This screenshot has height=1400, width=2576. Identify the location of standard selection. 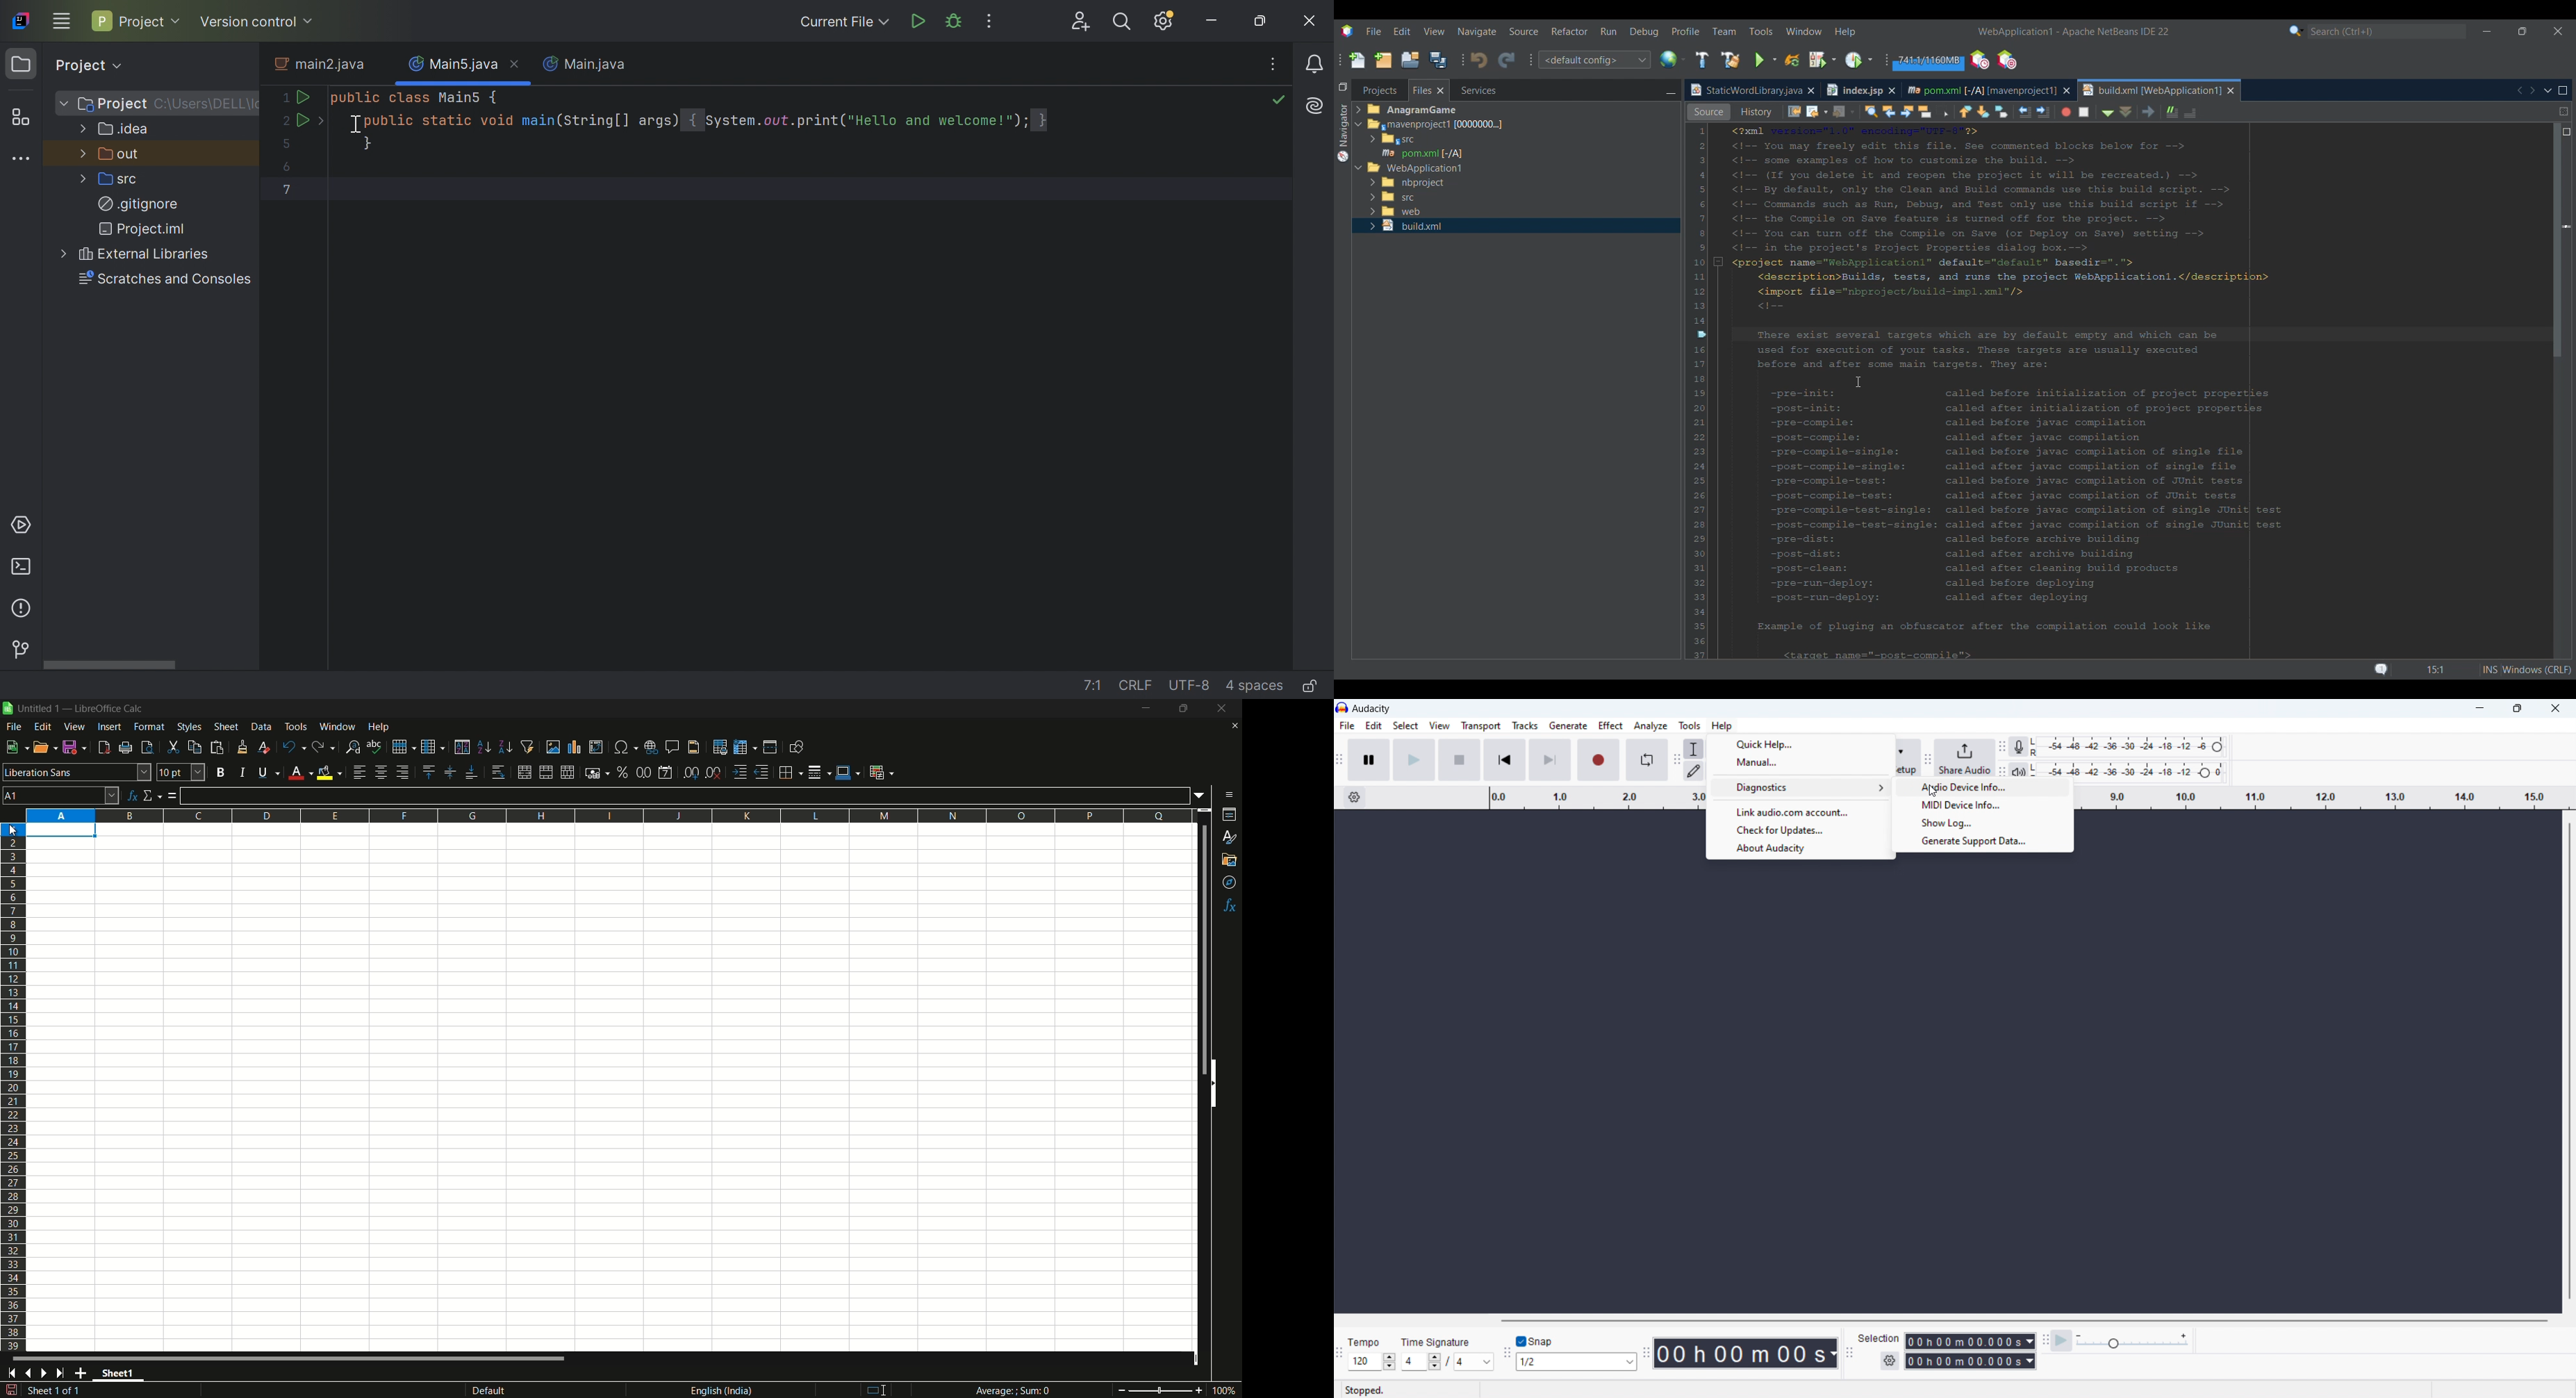
(881, 1390).